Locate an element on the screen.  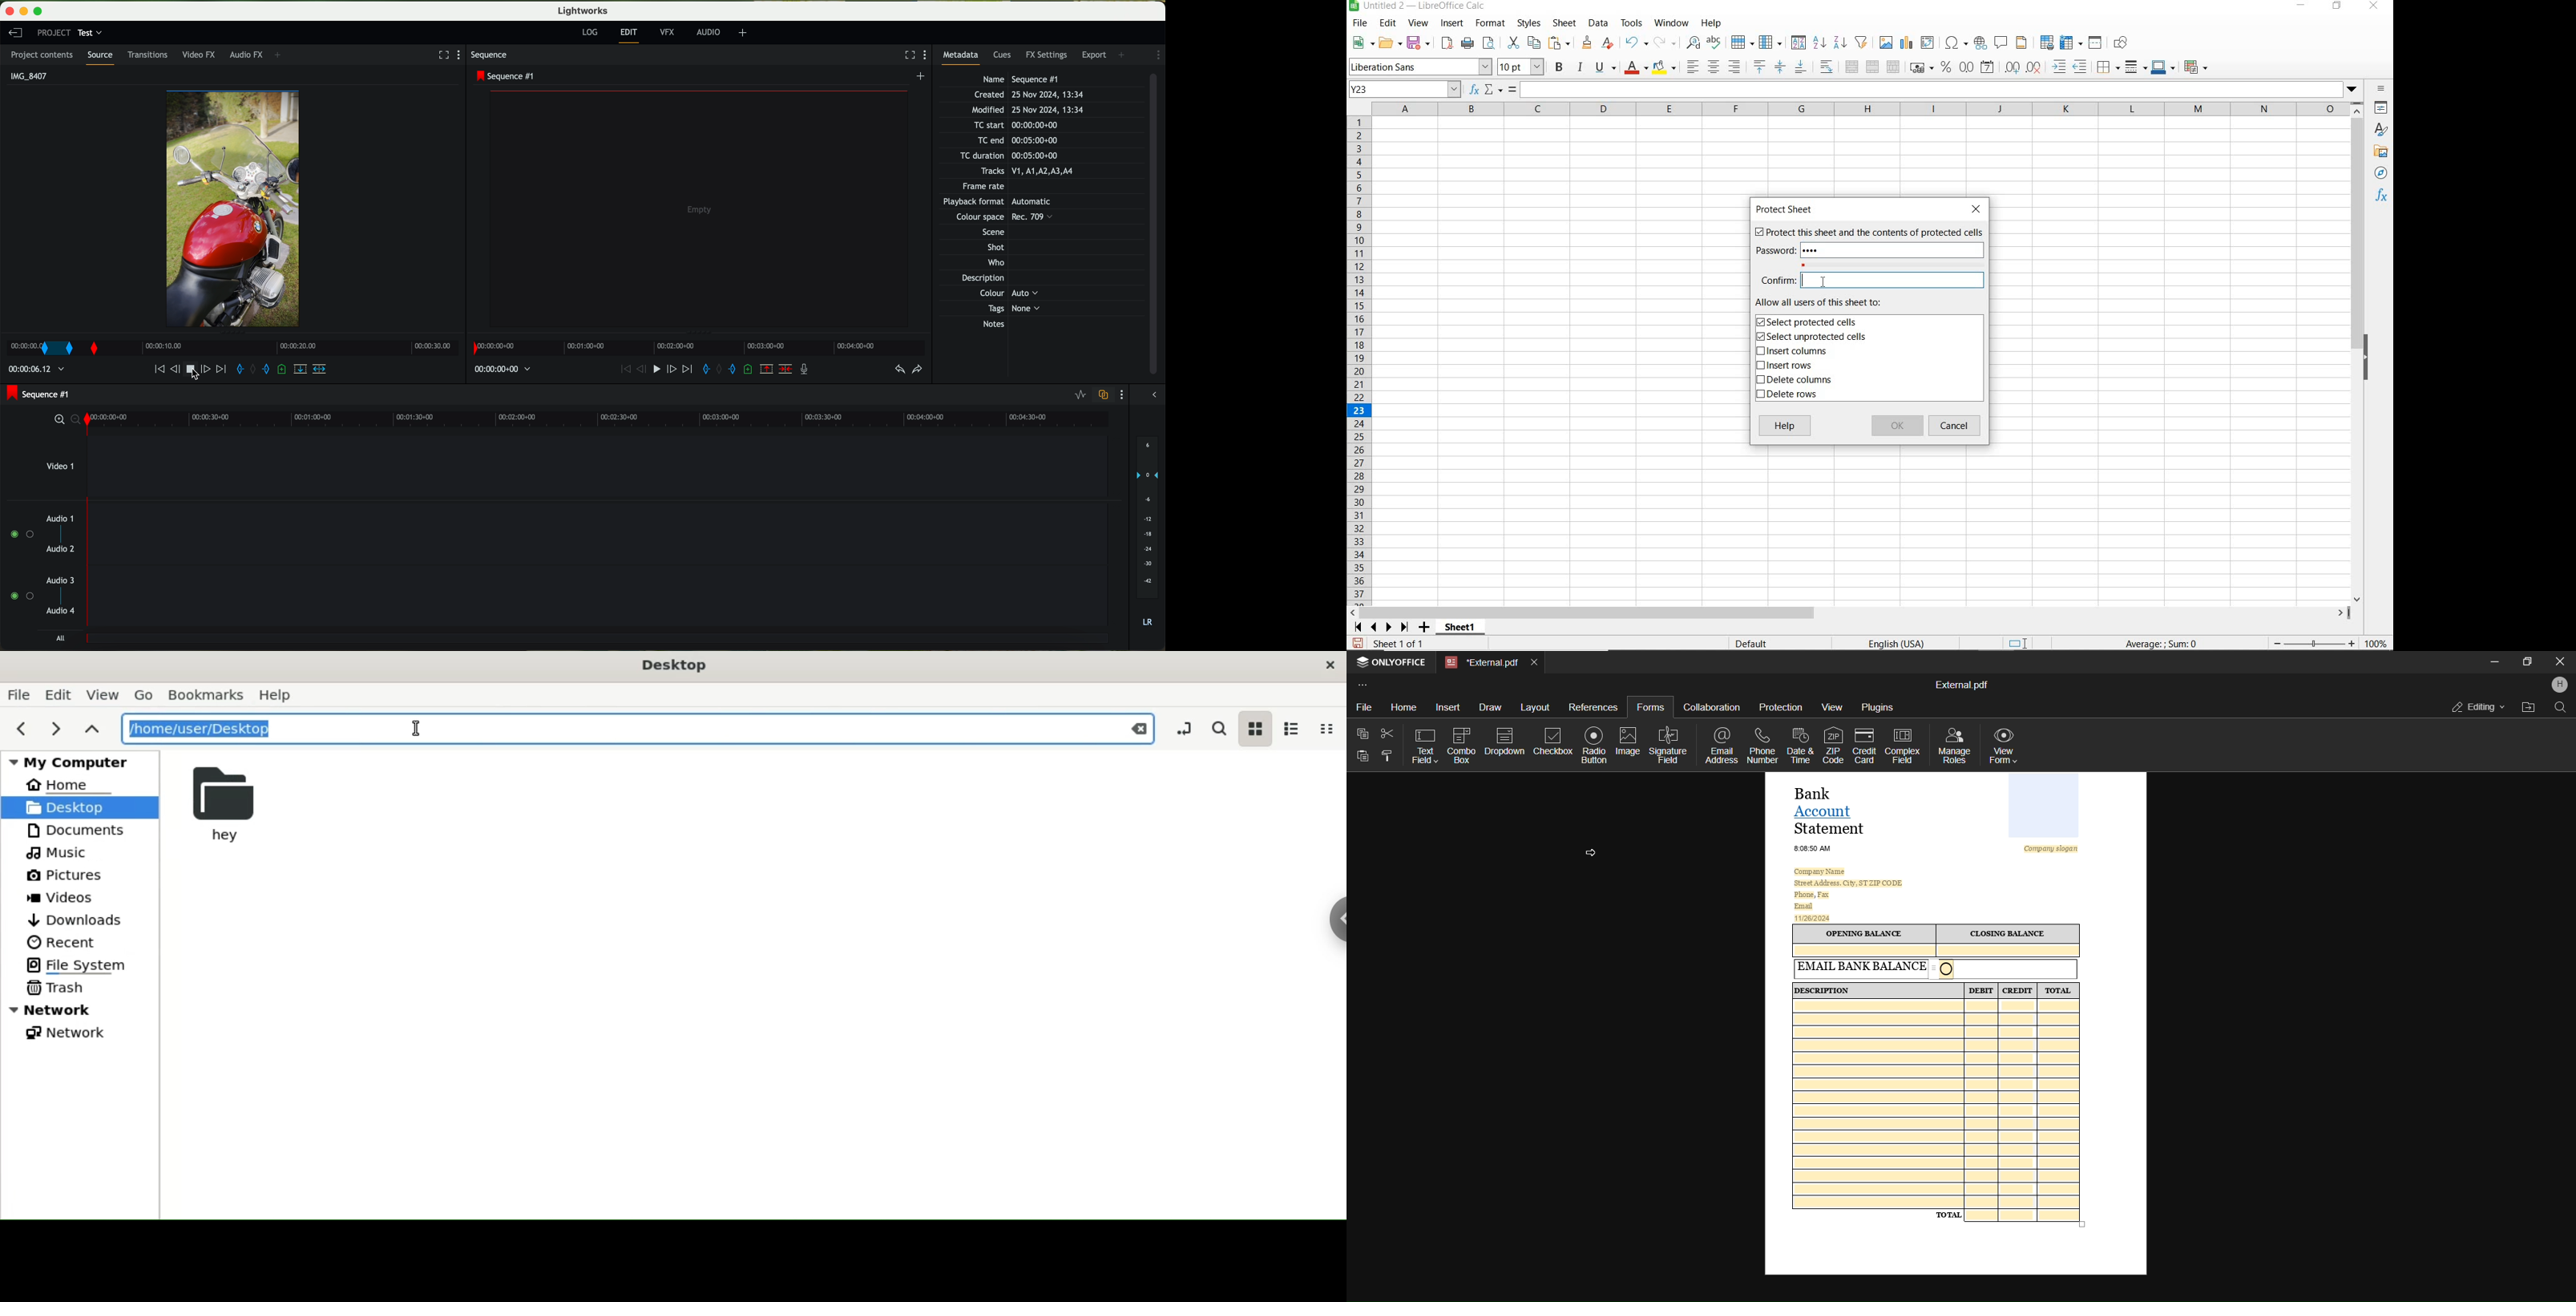
zoom in or zoom out is located at coordinates (2308, 642).